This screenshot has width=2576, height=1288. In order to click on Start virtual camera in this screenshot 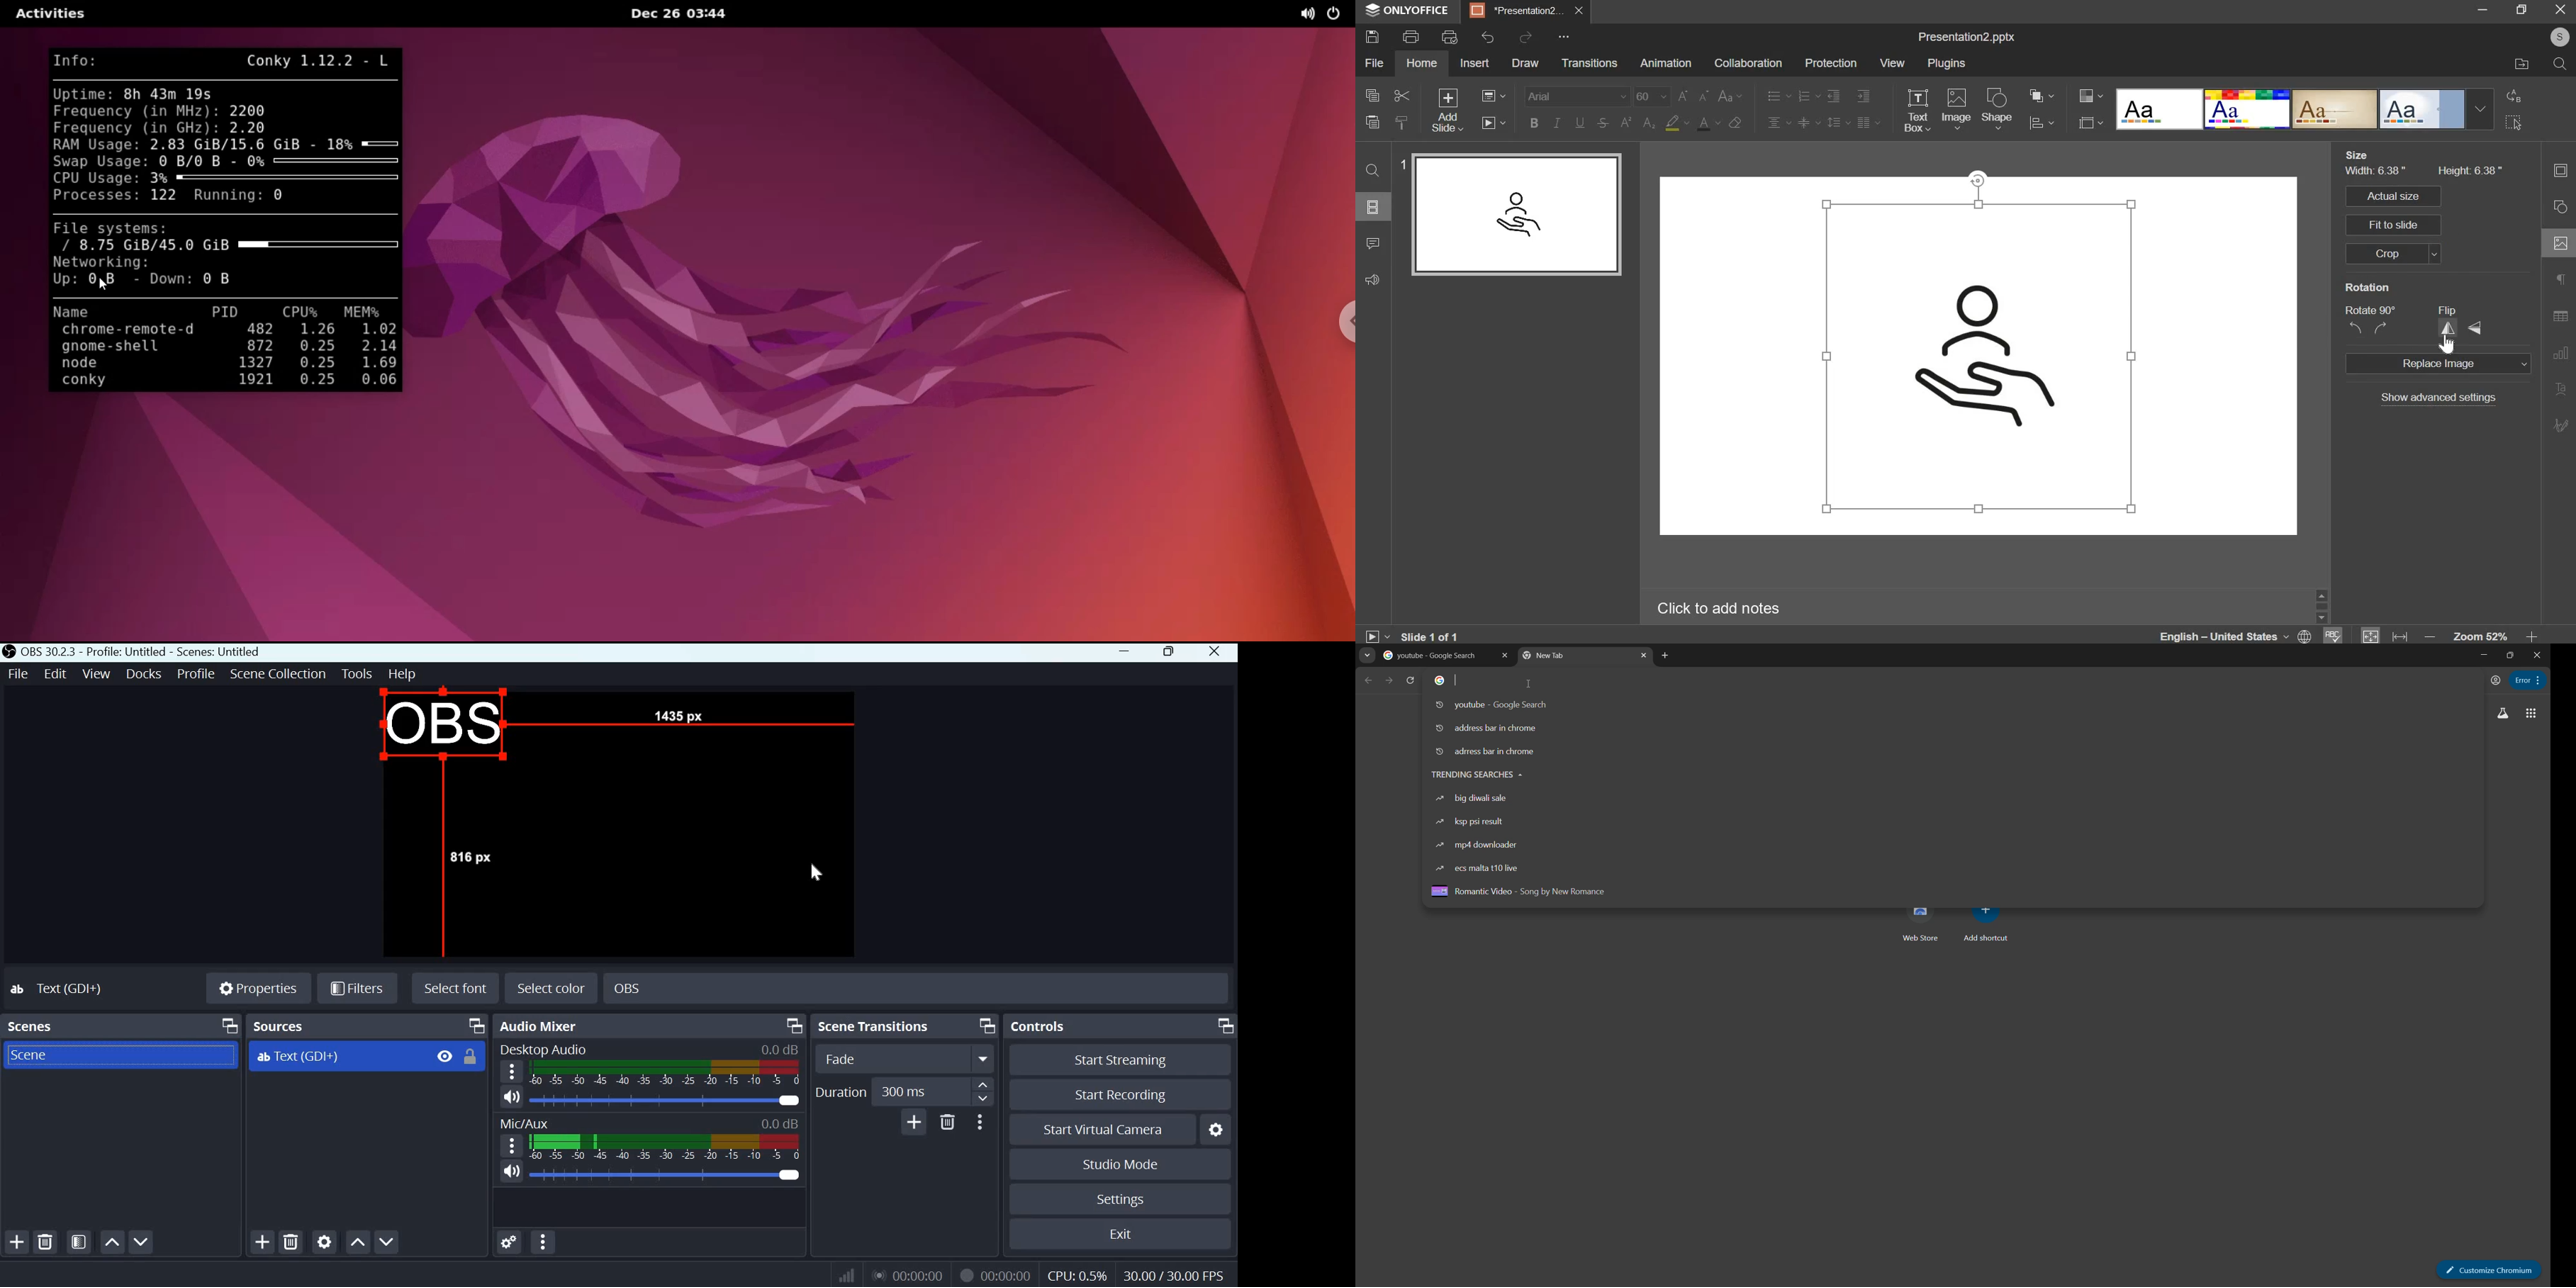, I will do `click(1109, 1130)`.